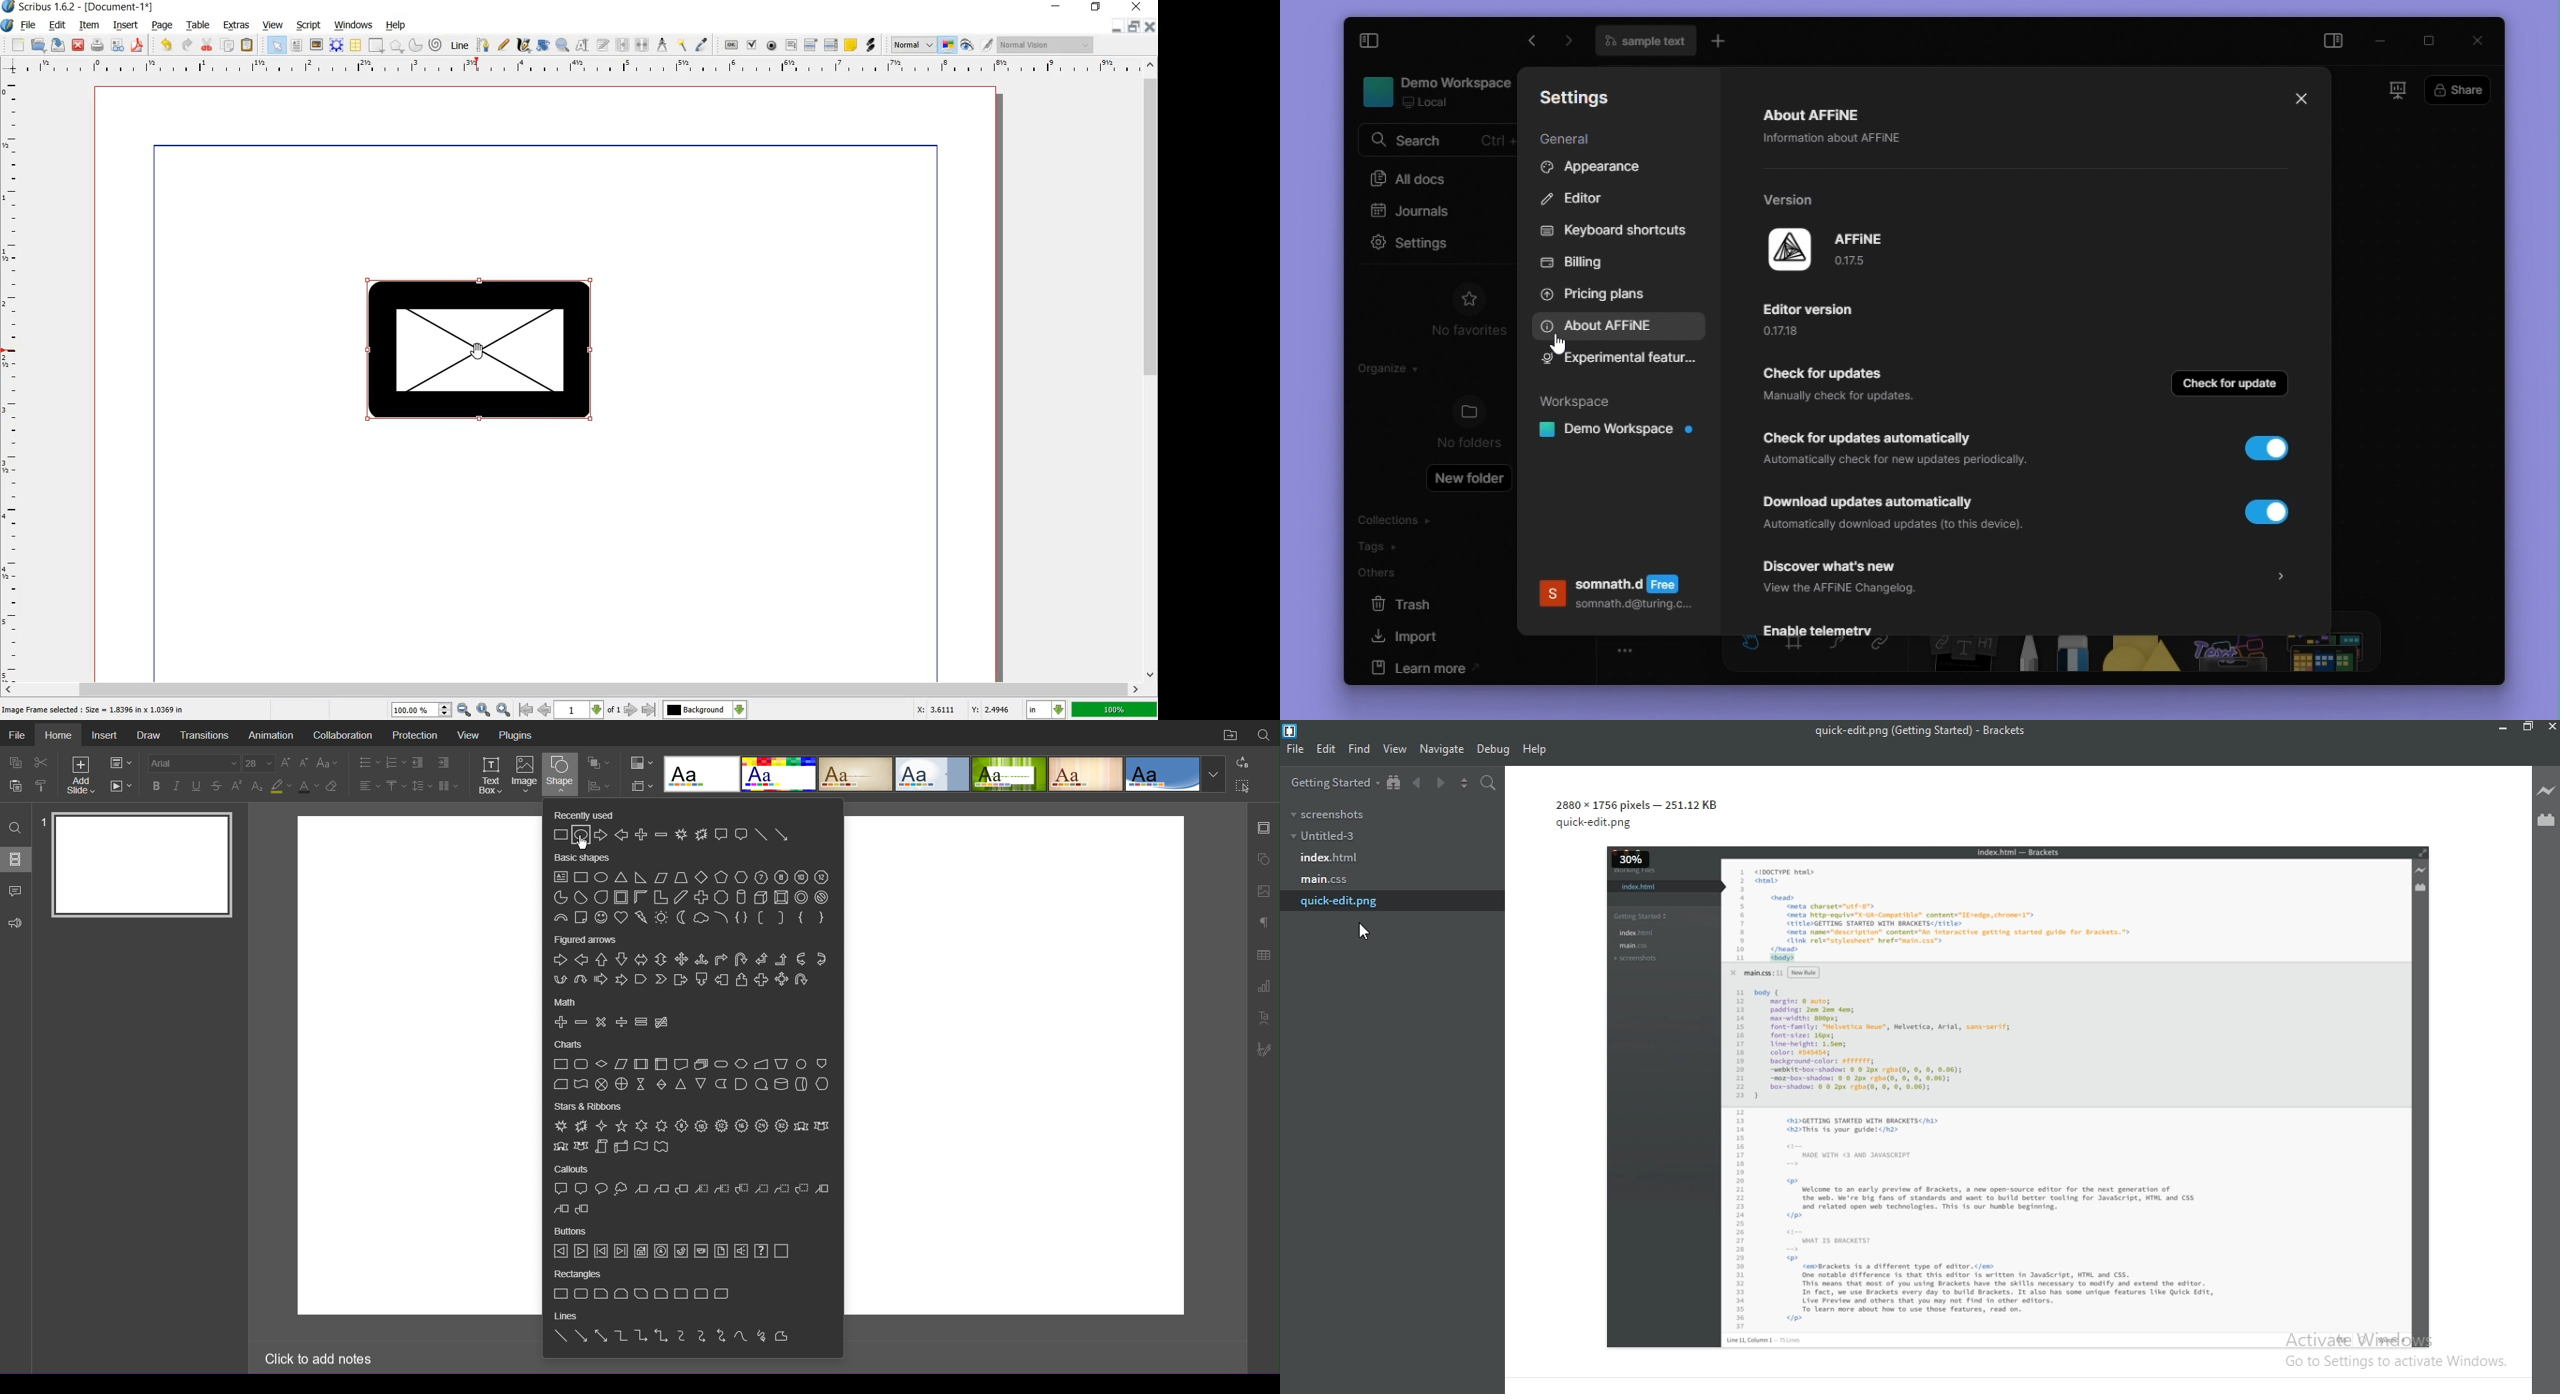 The width and height of the screenshot is (2576, 1400). What do you see at coordinates (1747, 652) in the screenshot?
I see `hand` at bounding box center [1747, 652].